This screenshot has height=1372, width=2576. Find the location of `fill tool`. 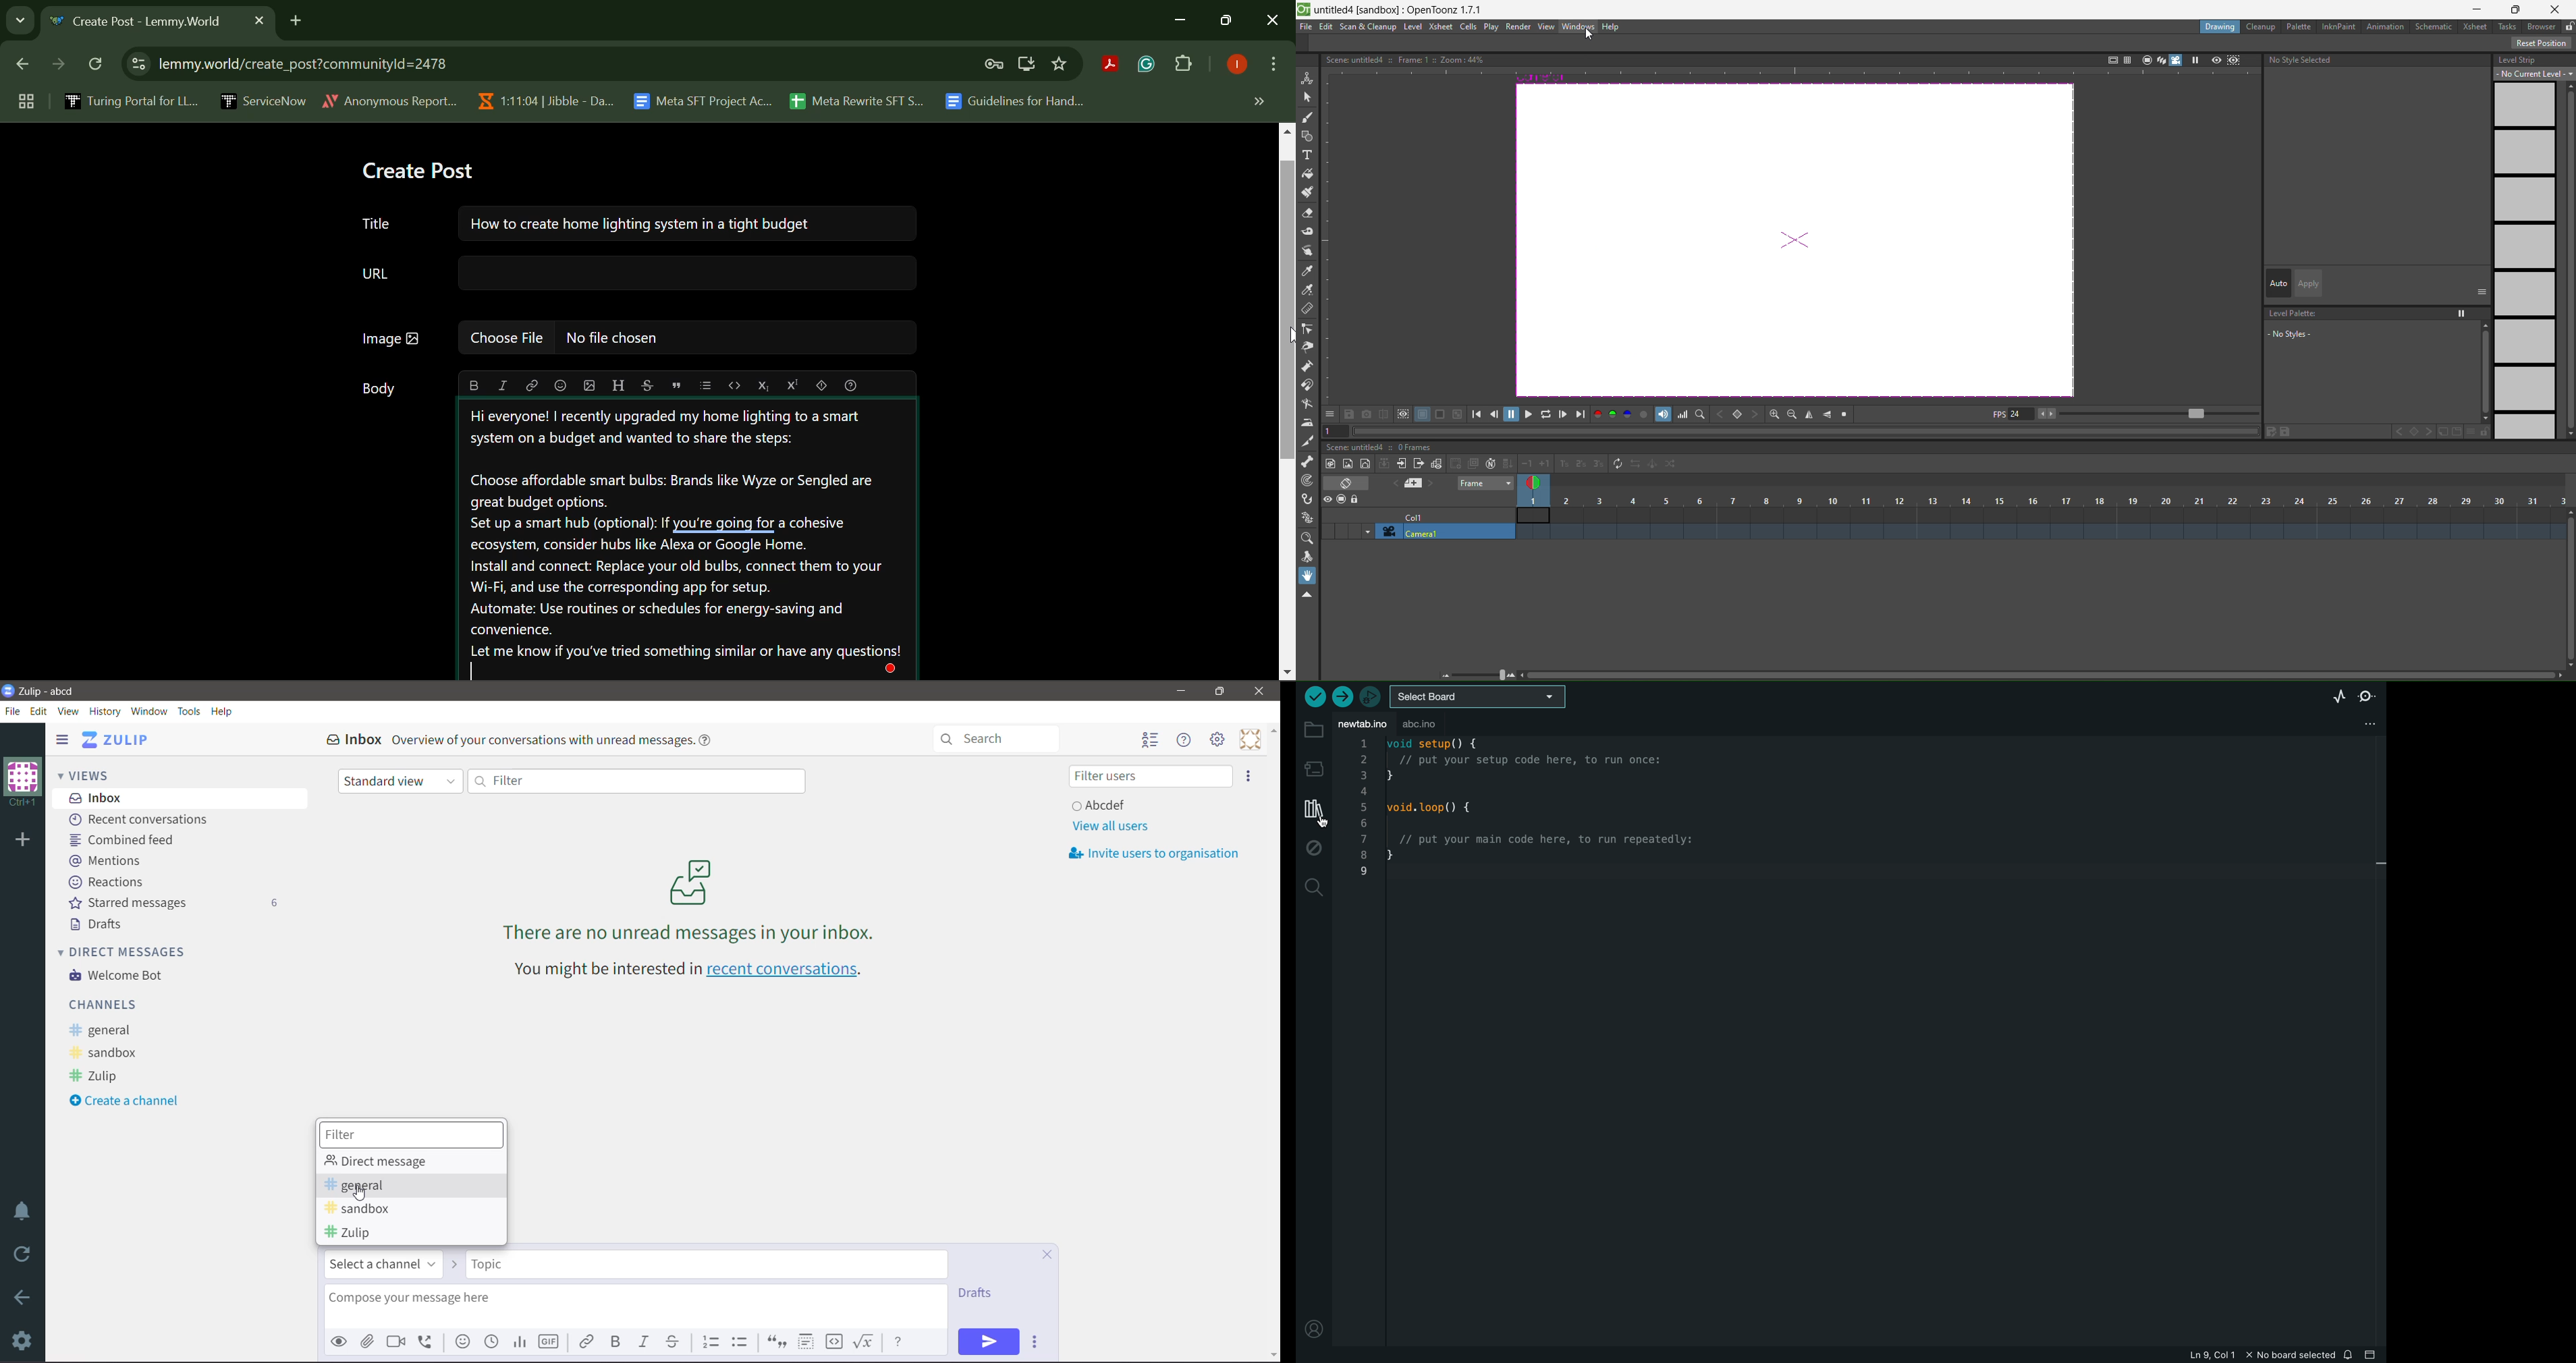

fill tool is located at coordinates (1306, 174).